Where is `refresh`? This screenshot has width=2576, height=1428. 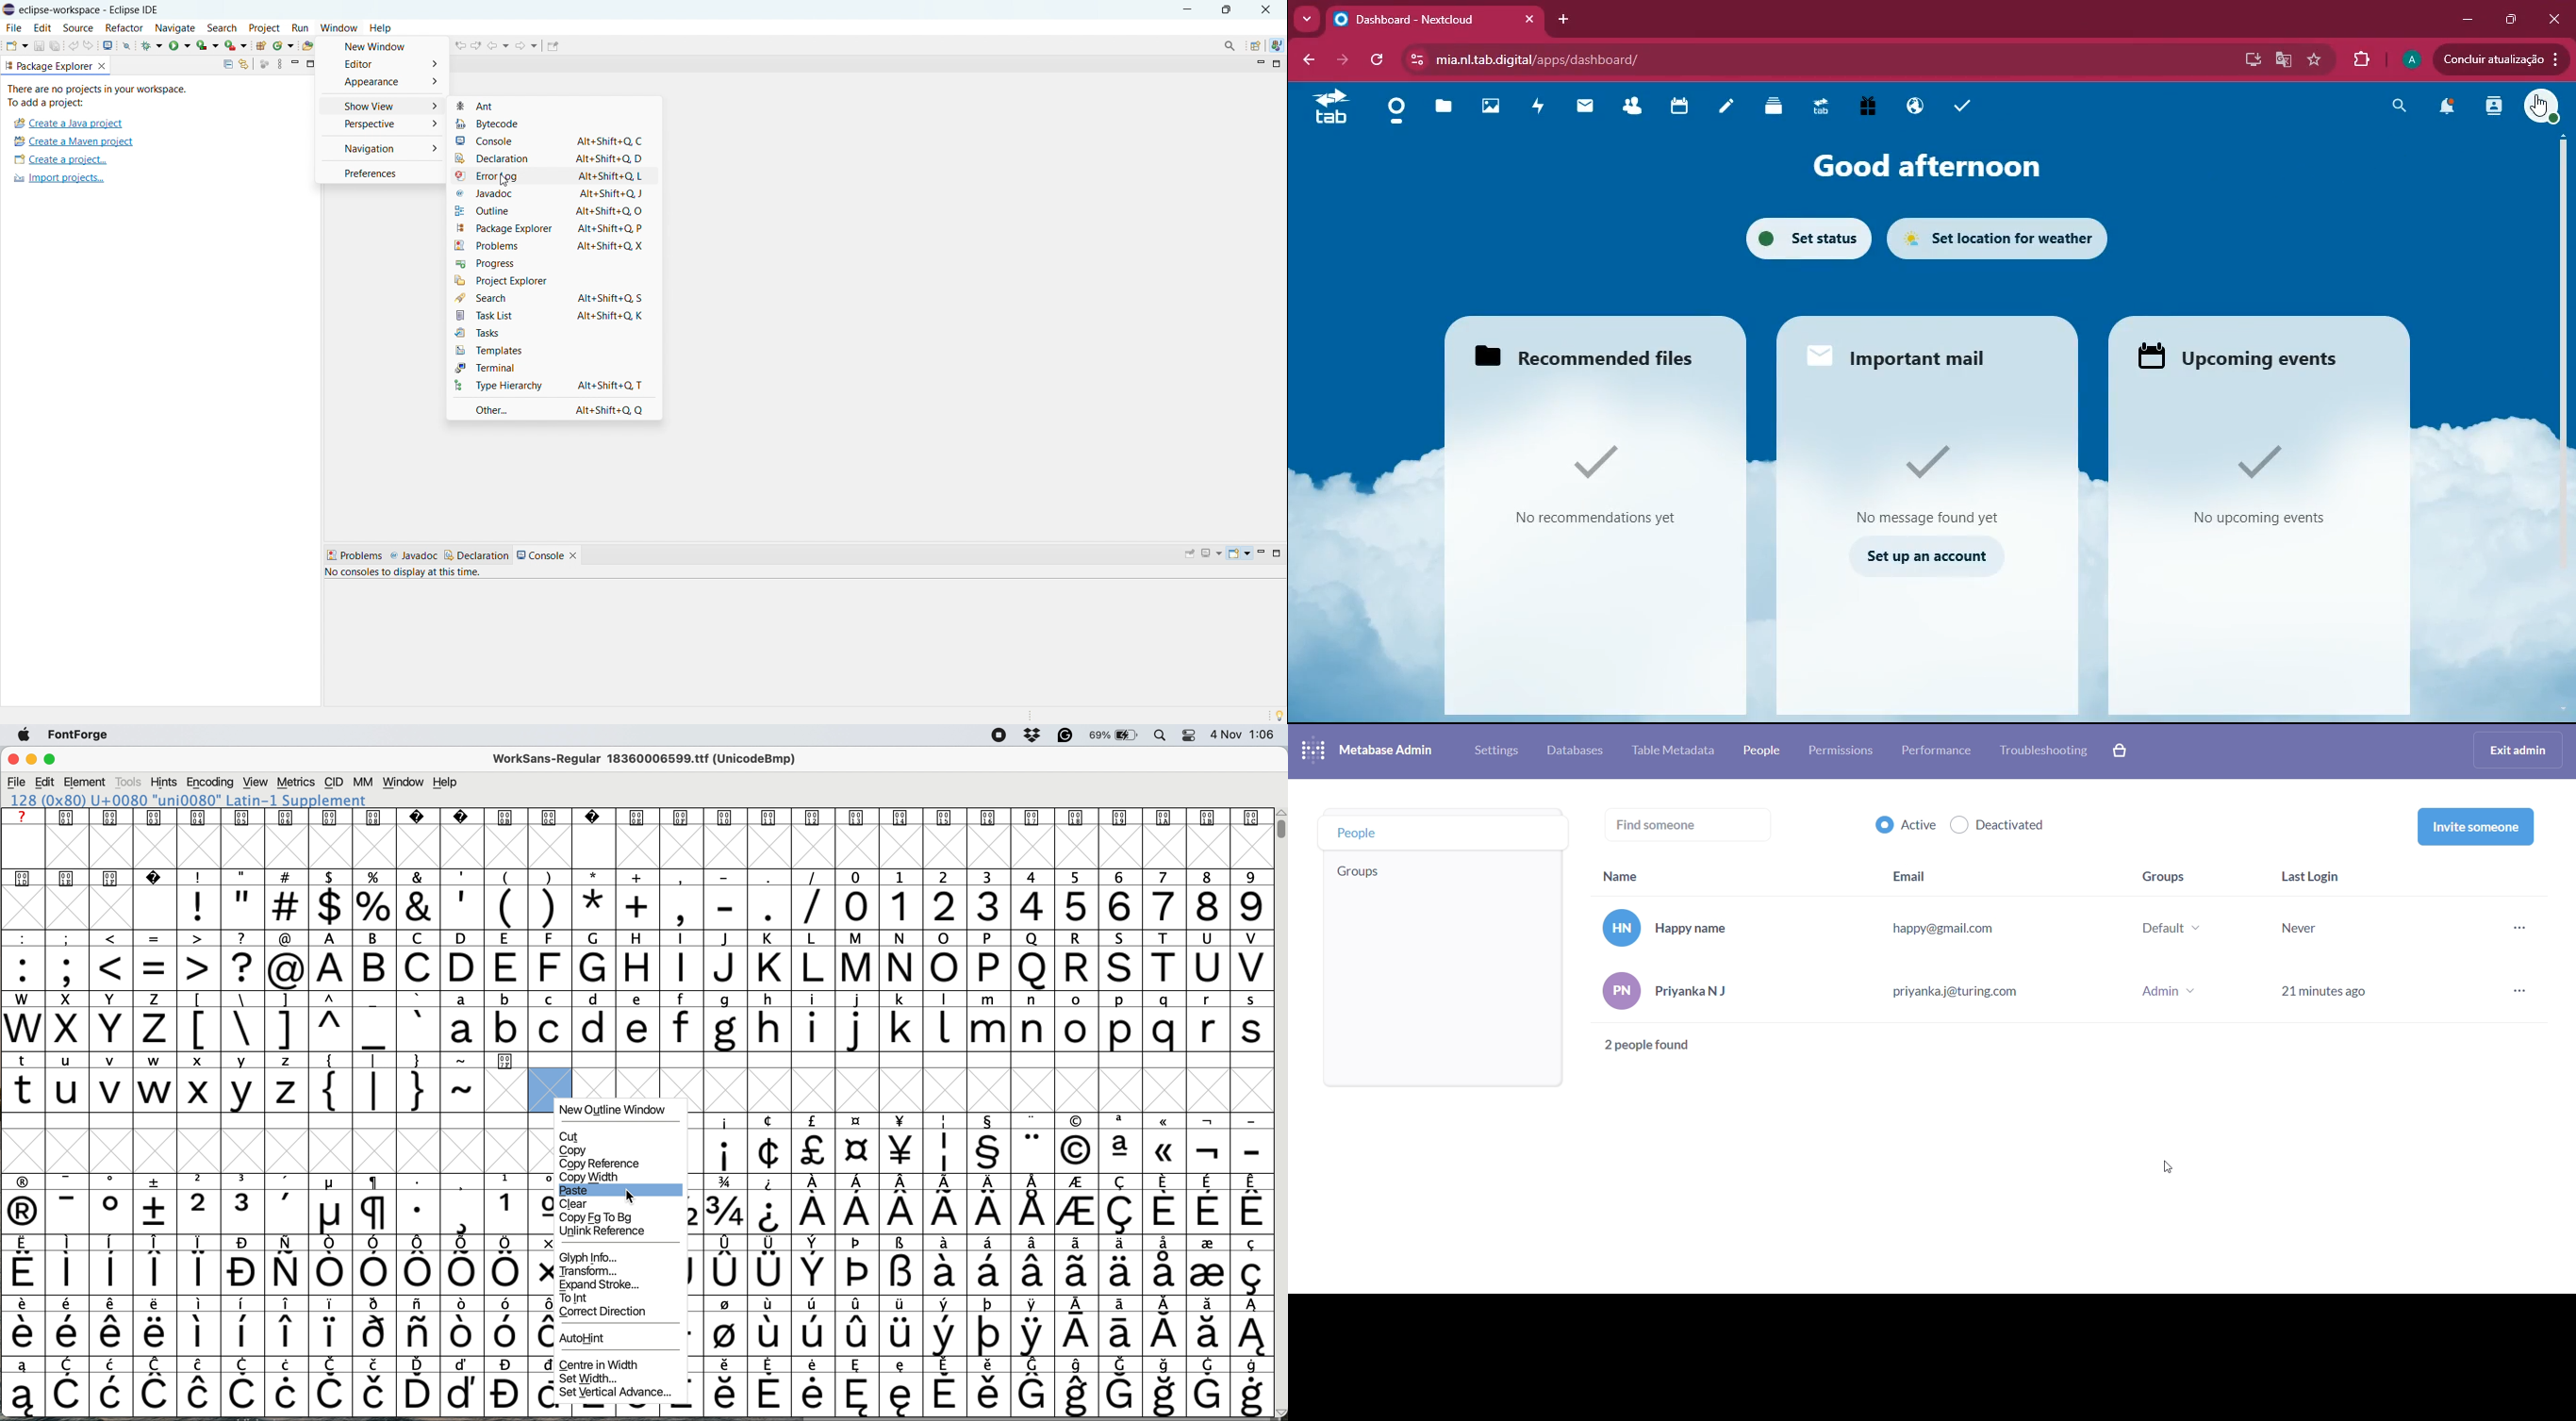 refresh is located at coordinates (1380, 60).